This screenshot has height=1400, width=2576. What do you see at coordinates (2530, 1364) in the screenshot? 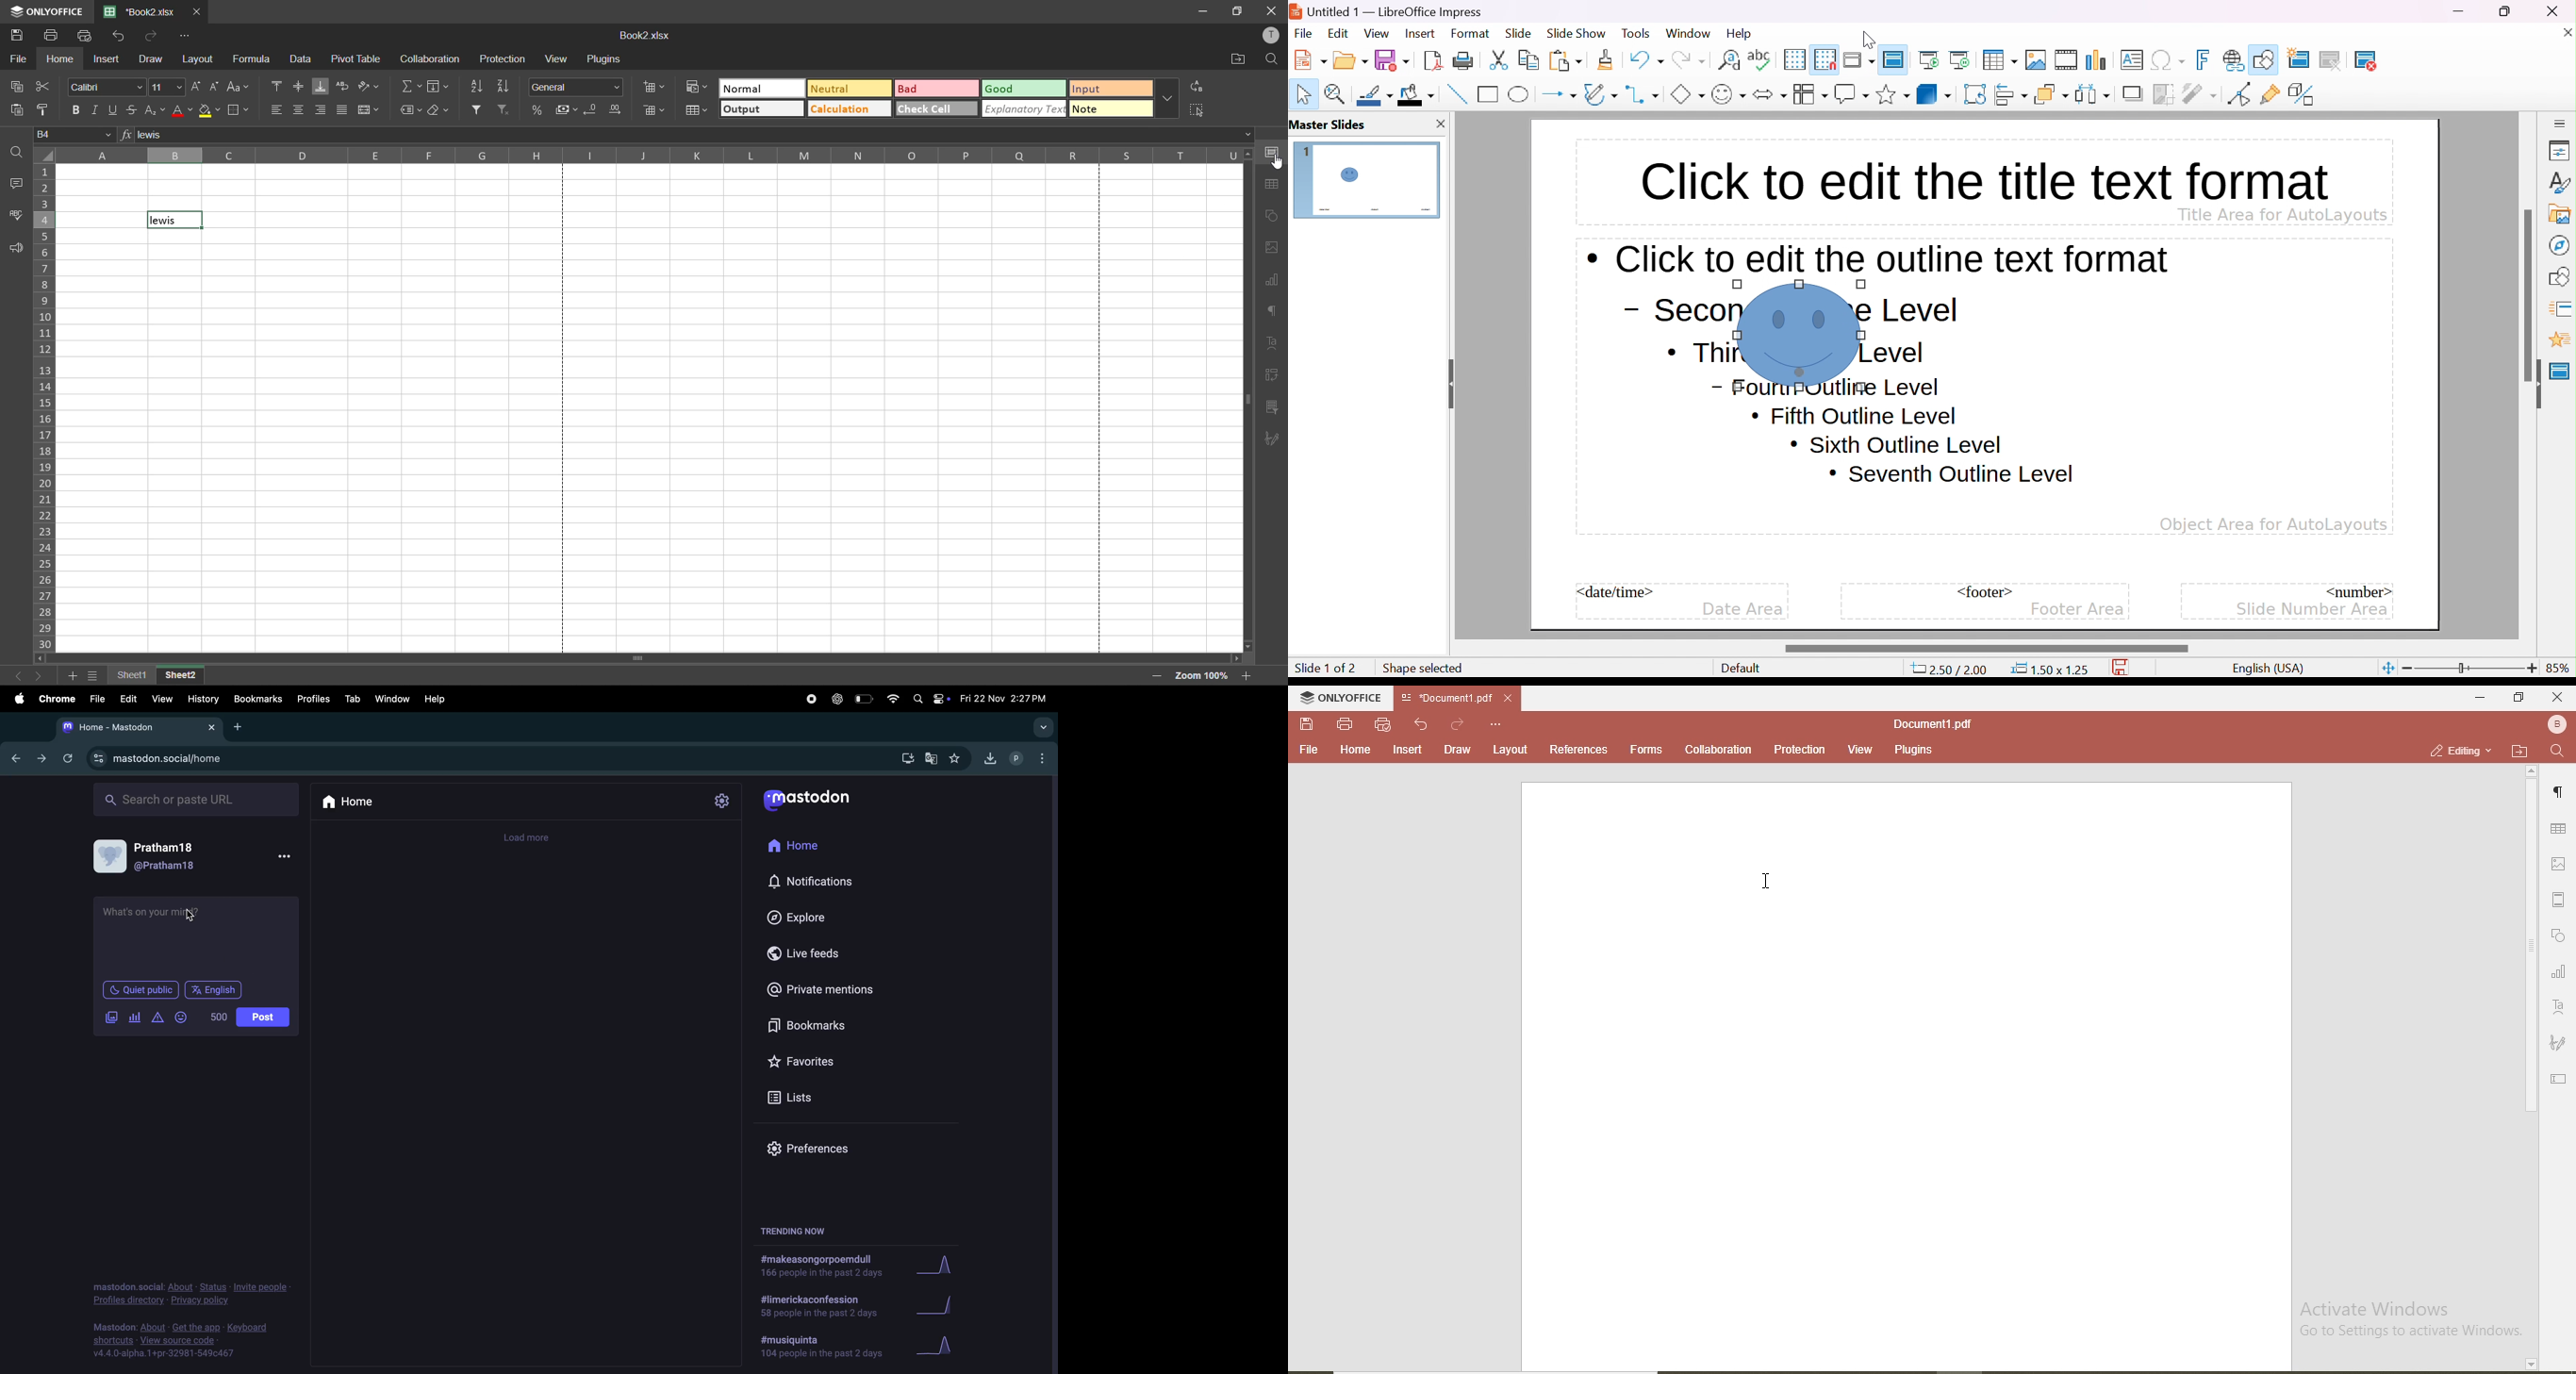
I see `page down` at bounding box center [2530, 1364].